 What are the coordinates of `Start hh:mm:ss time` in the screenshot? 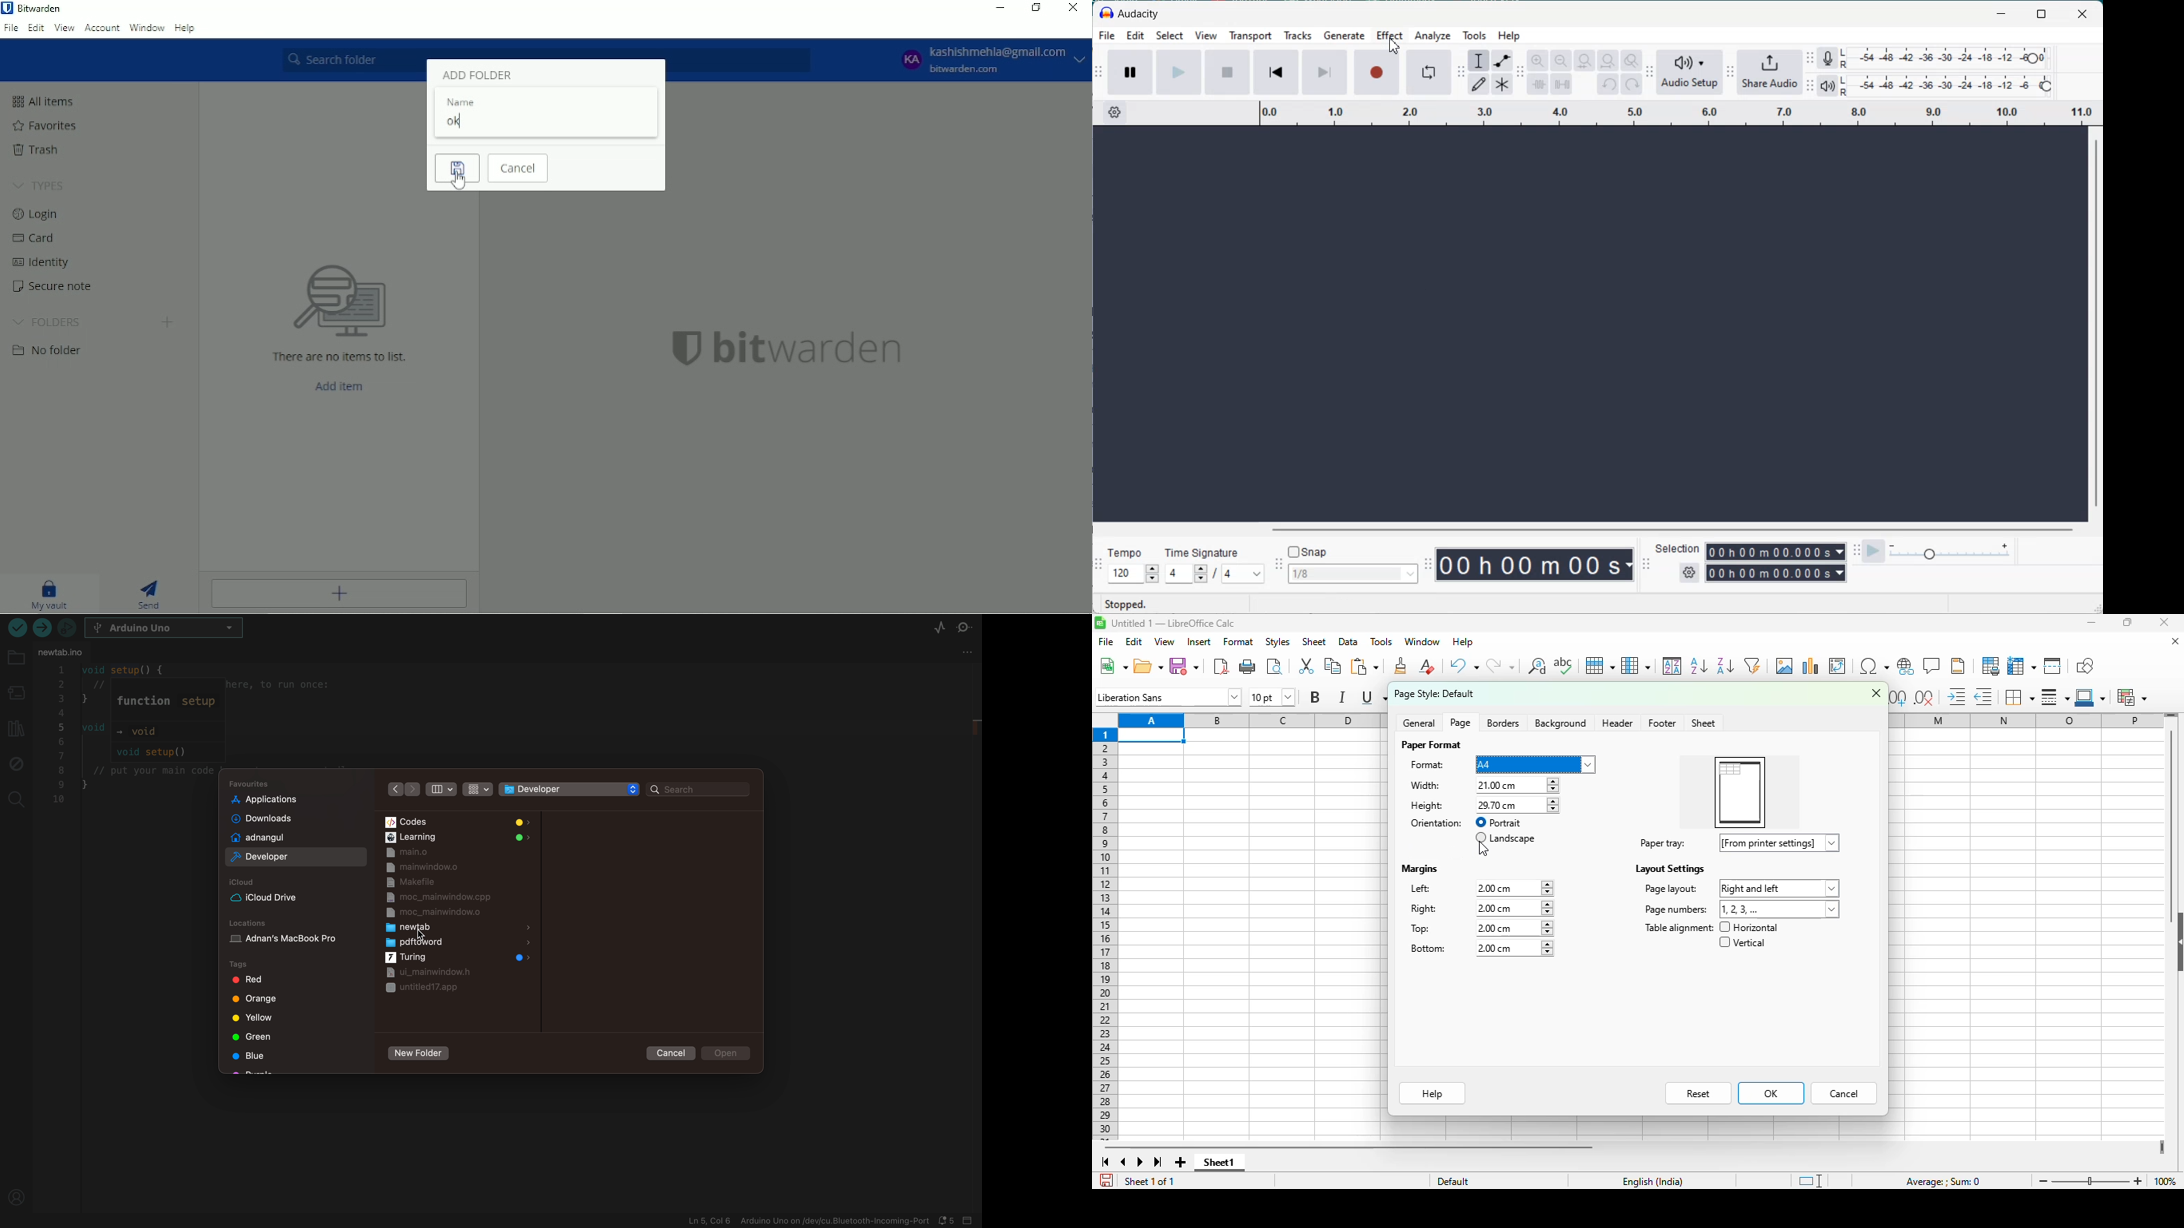 It's located at (1776, 551).